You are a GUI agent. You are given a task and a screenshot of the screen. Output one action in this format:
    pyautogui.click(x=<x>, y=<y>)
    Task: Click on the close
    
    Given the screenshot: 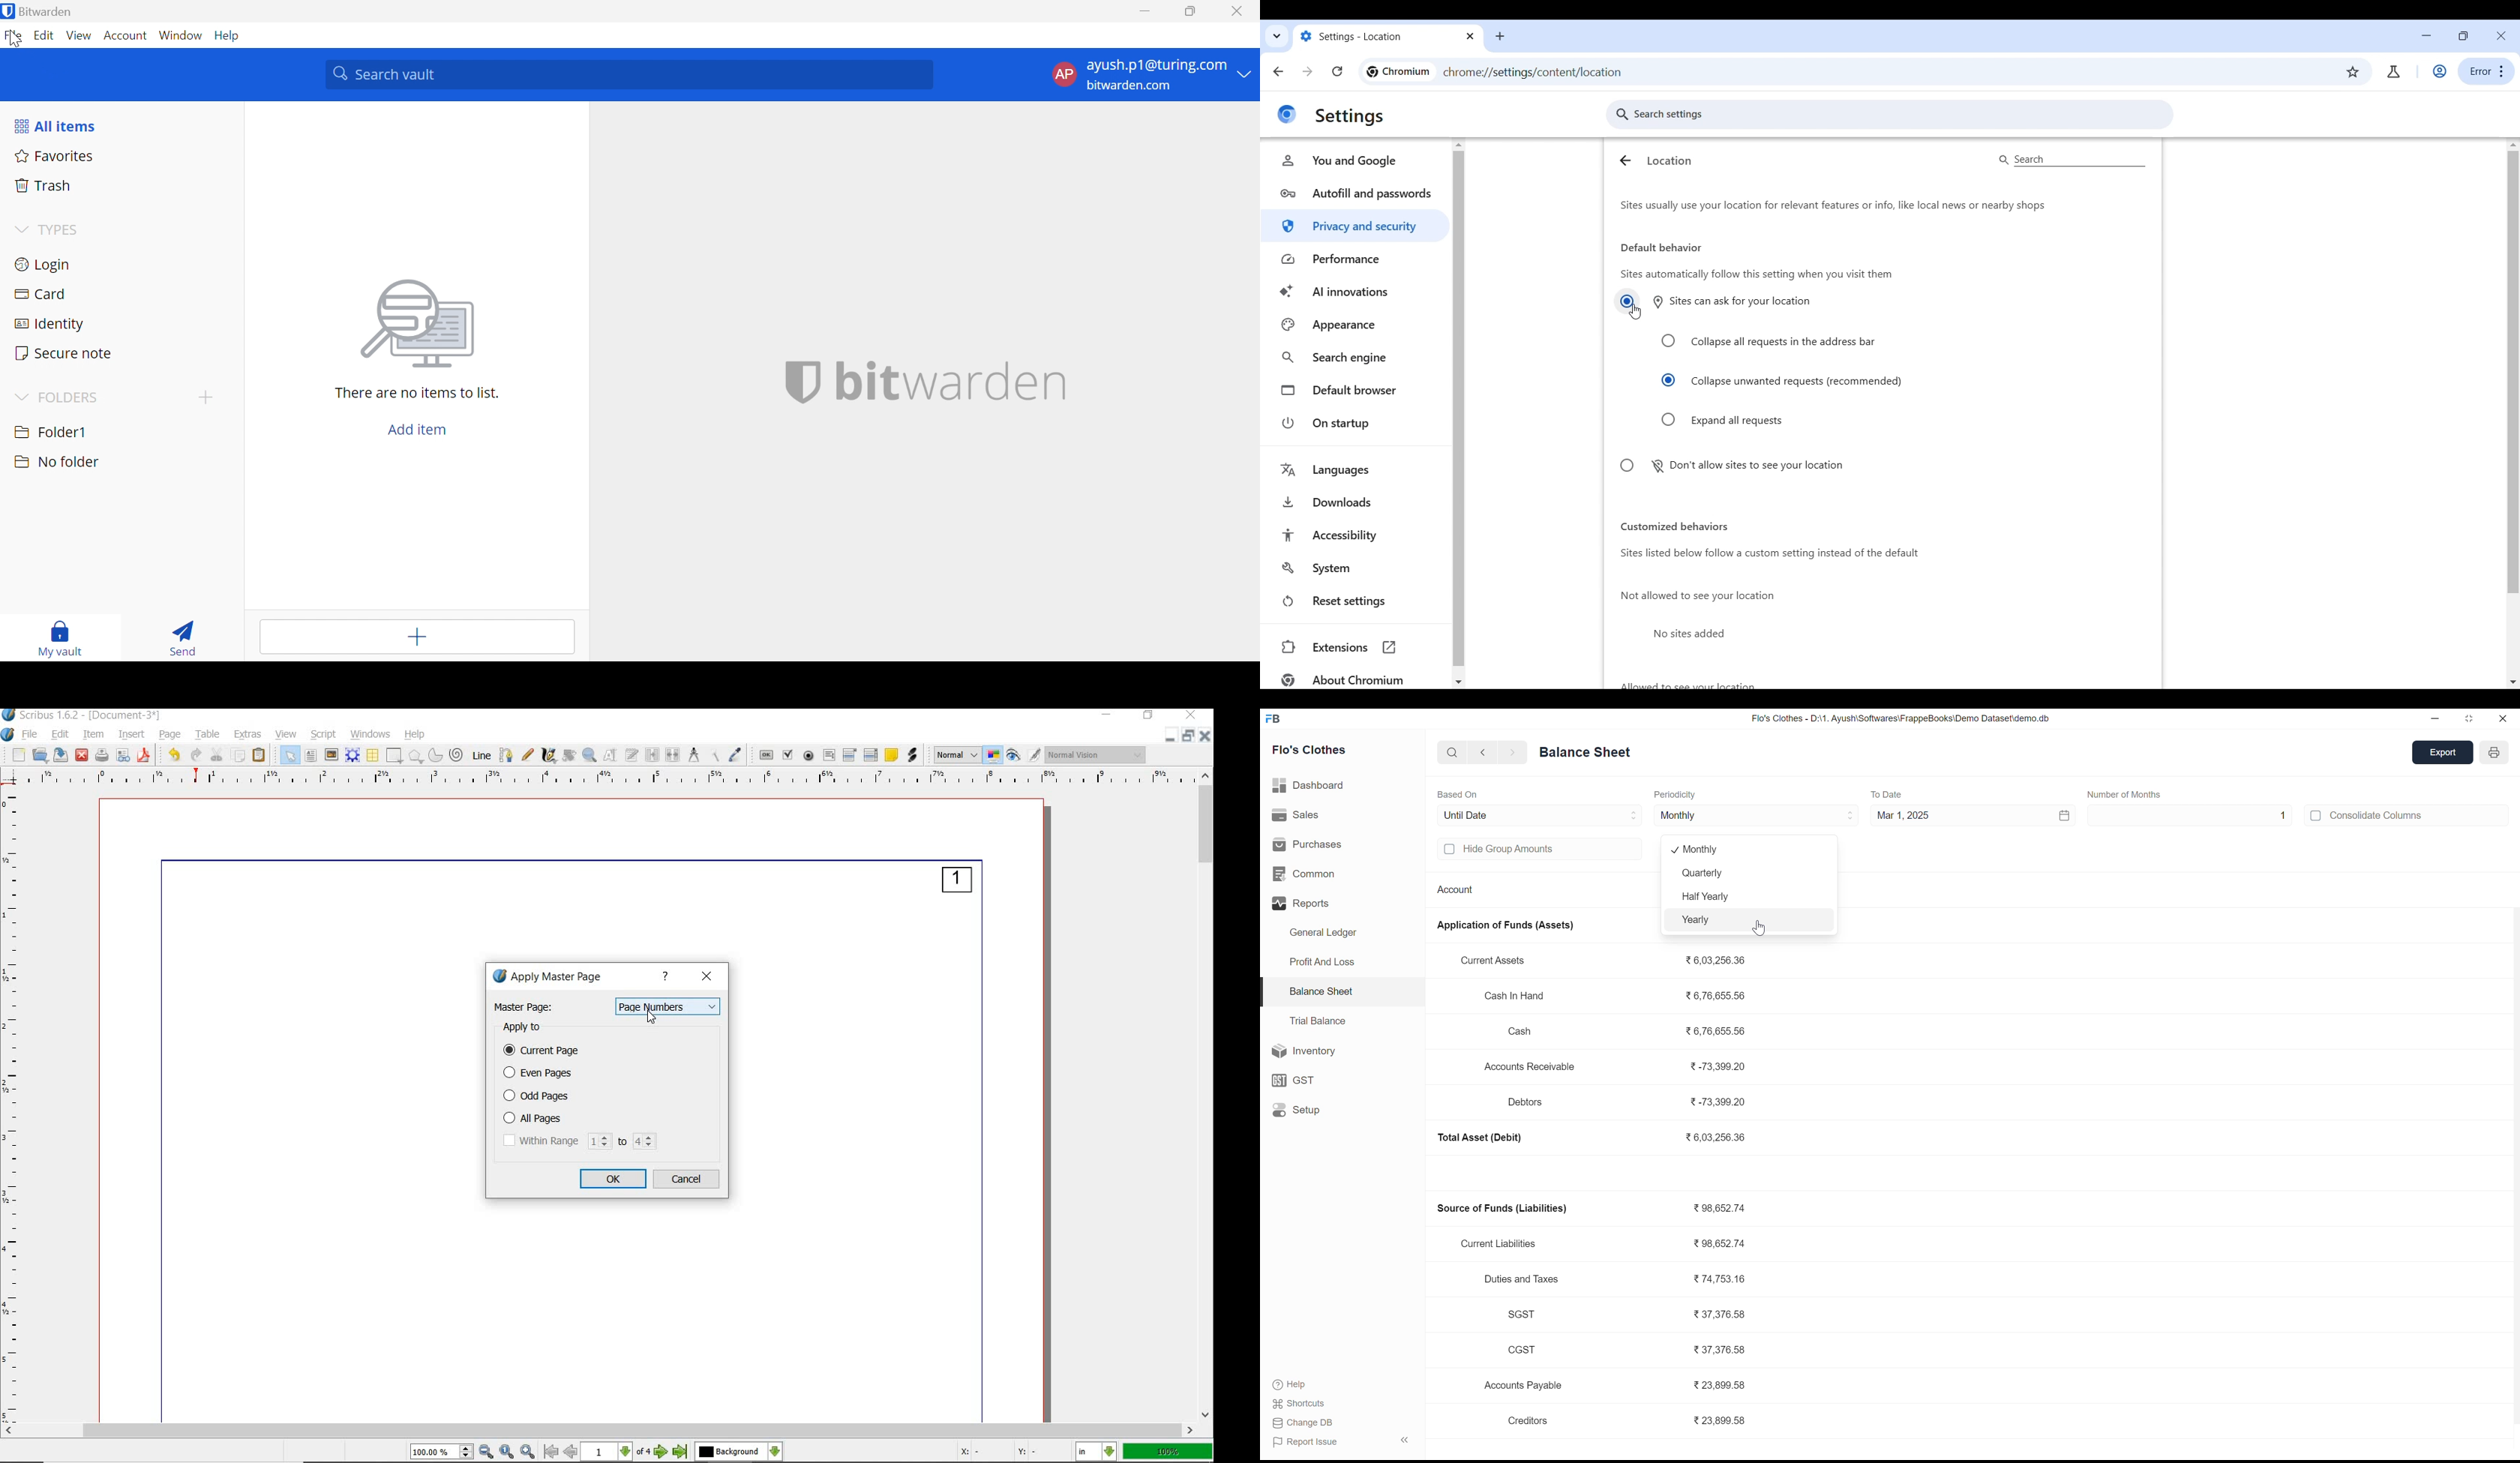 What is the action you would take?
    pyautogui.click(x=2501, y=719)
    